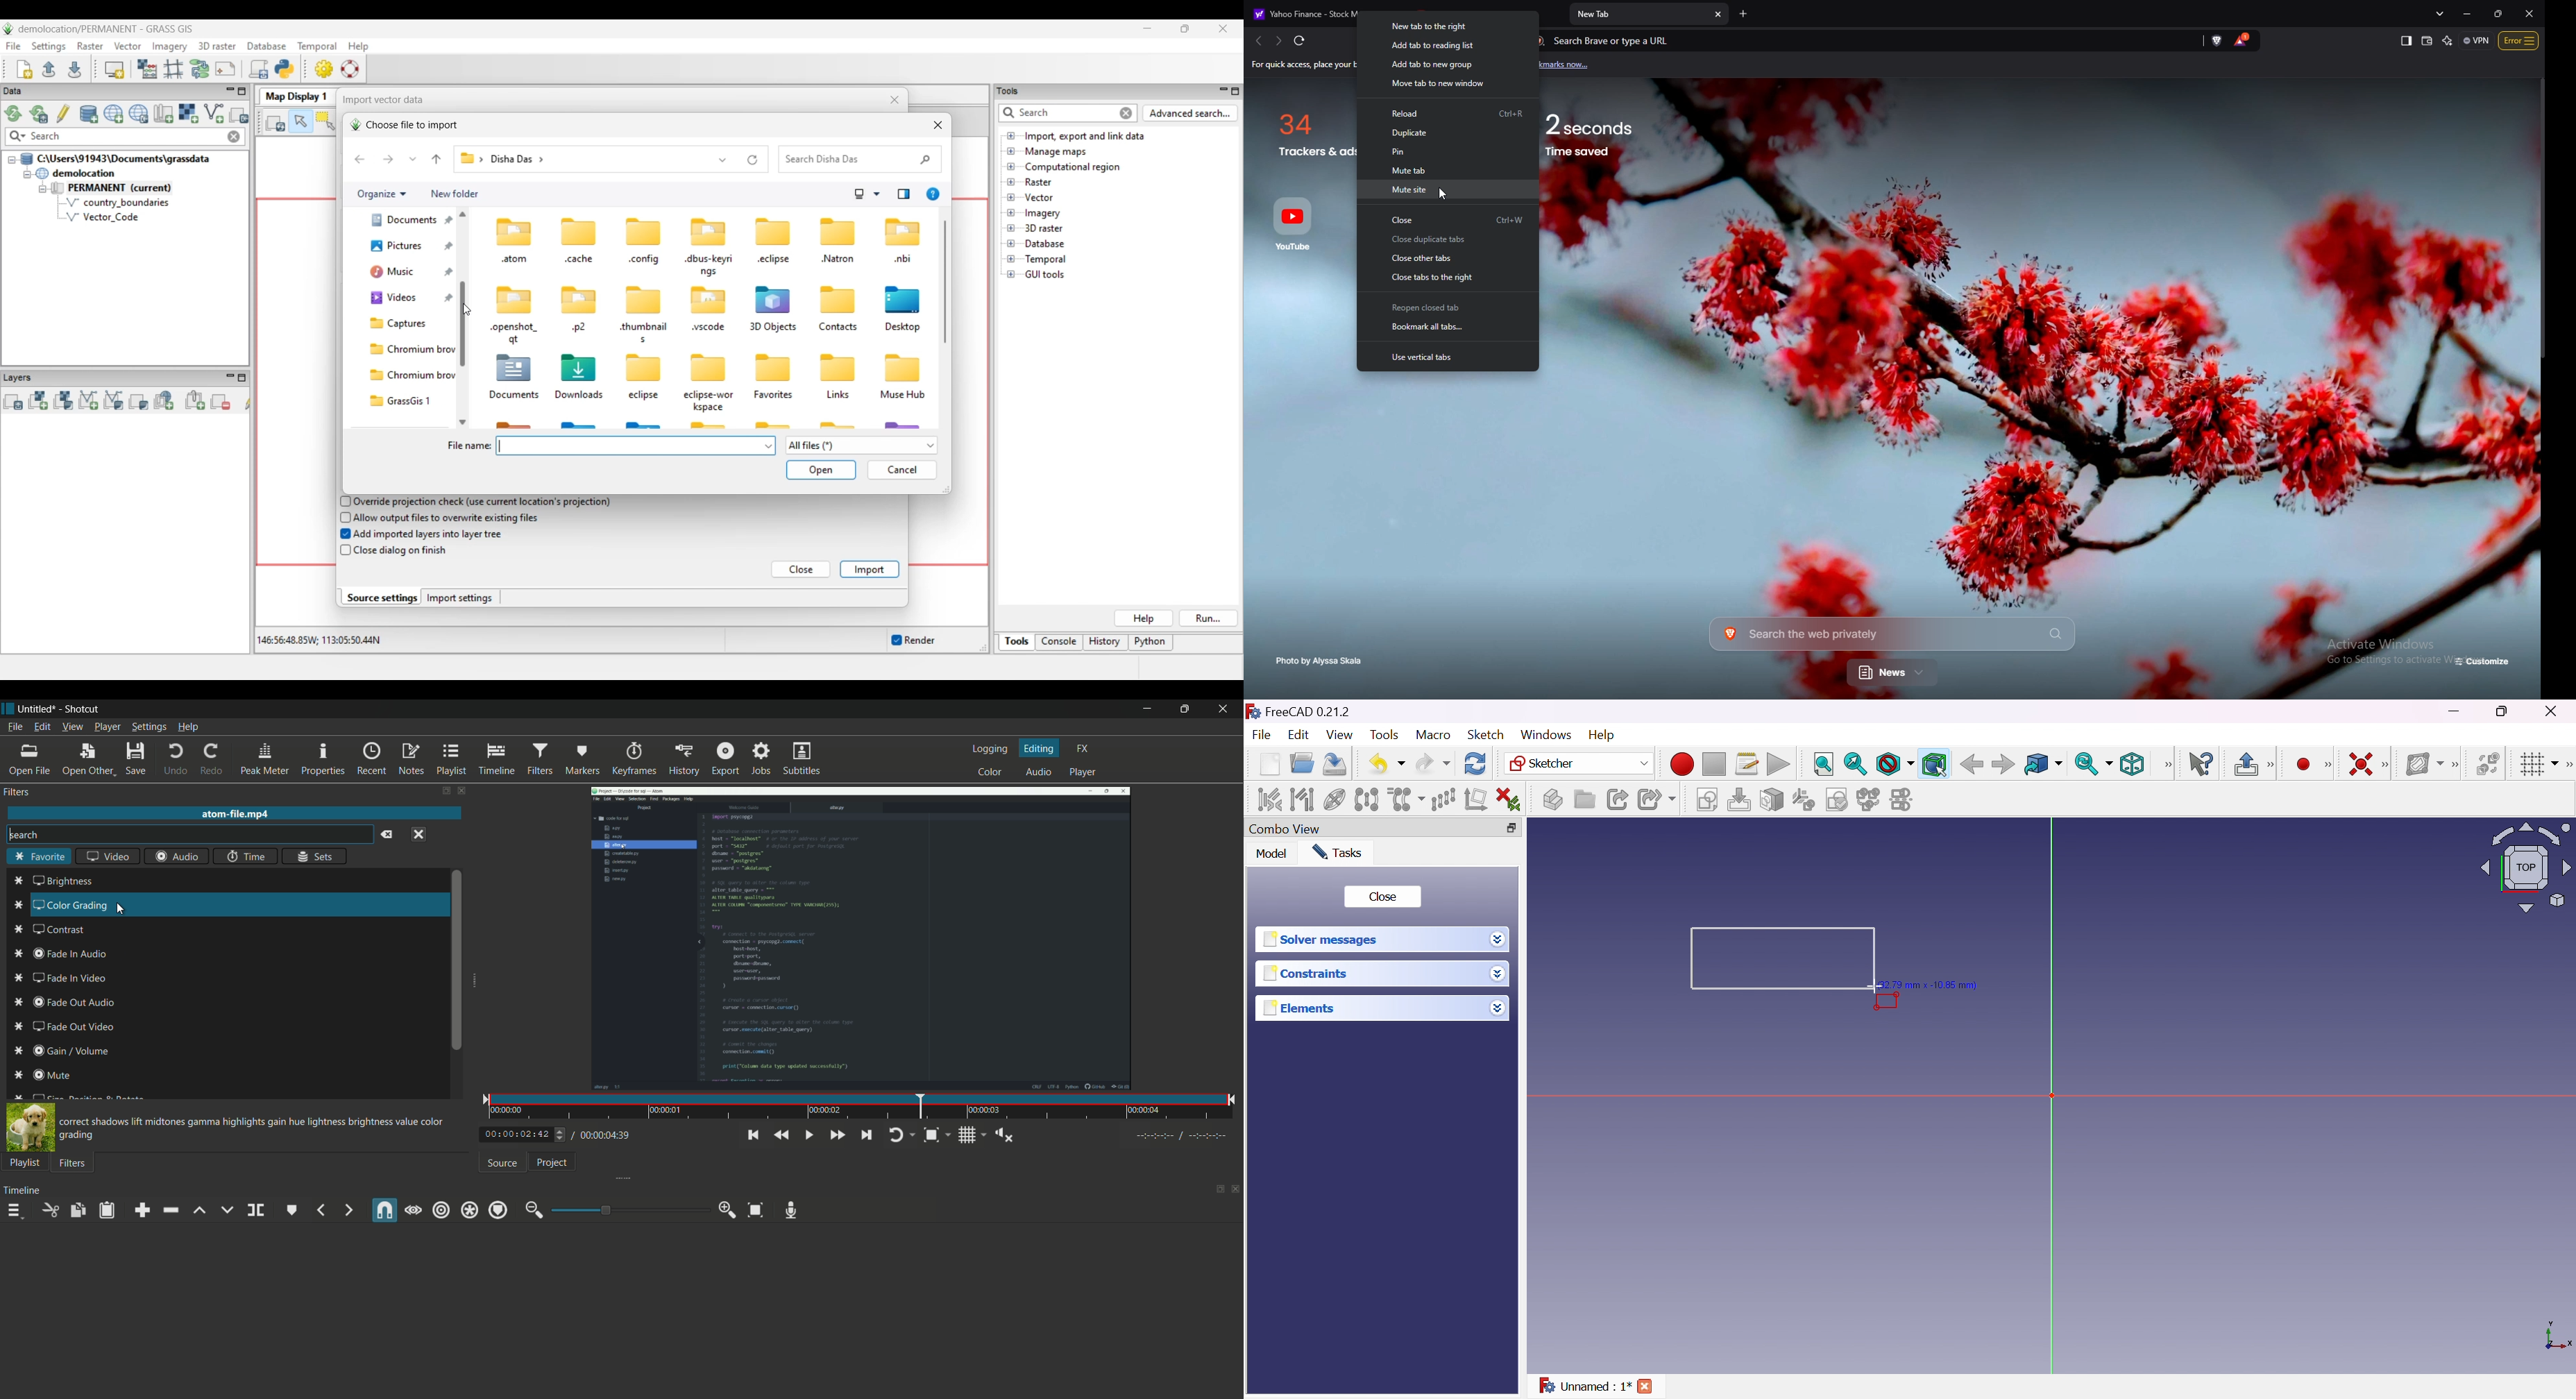 This screenshot has width=2576, height=1400. I want to click on save, so click(135, 761).